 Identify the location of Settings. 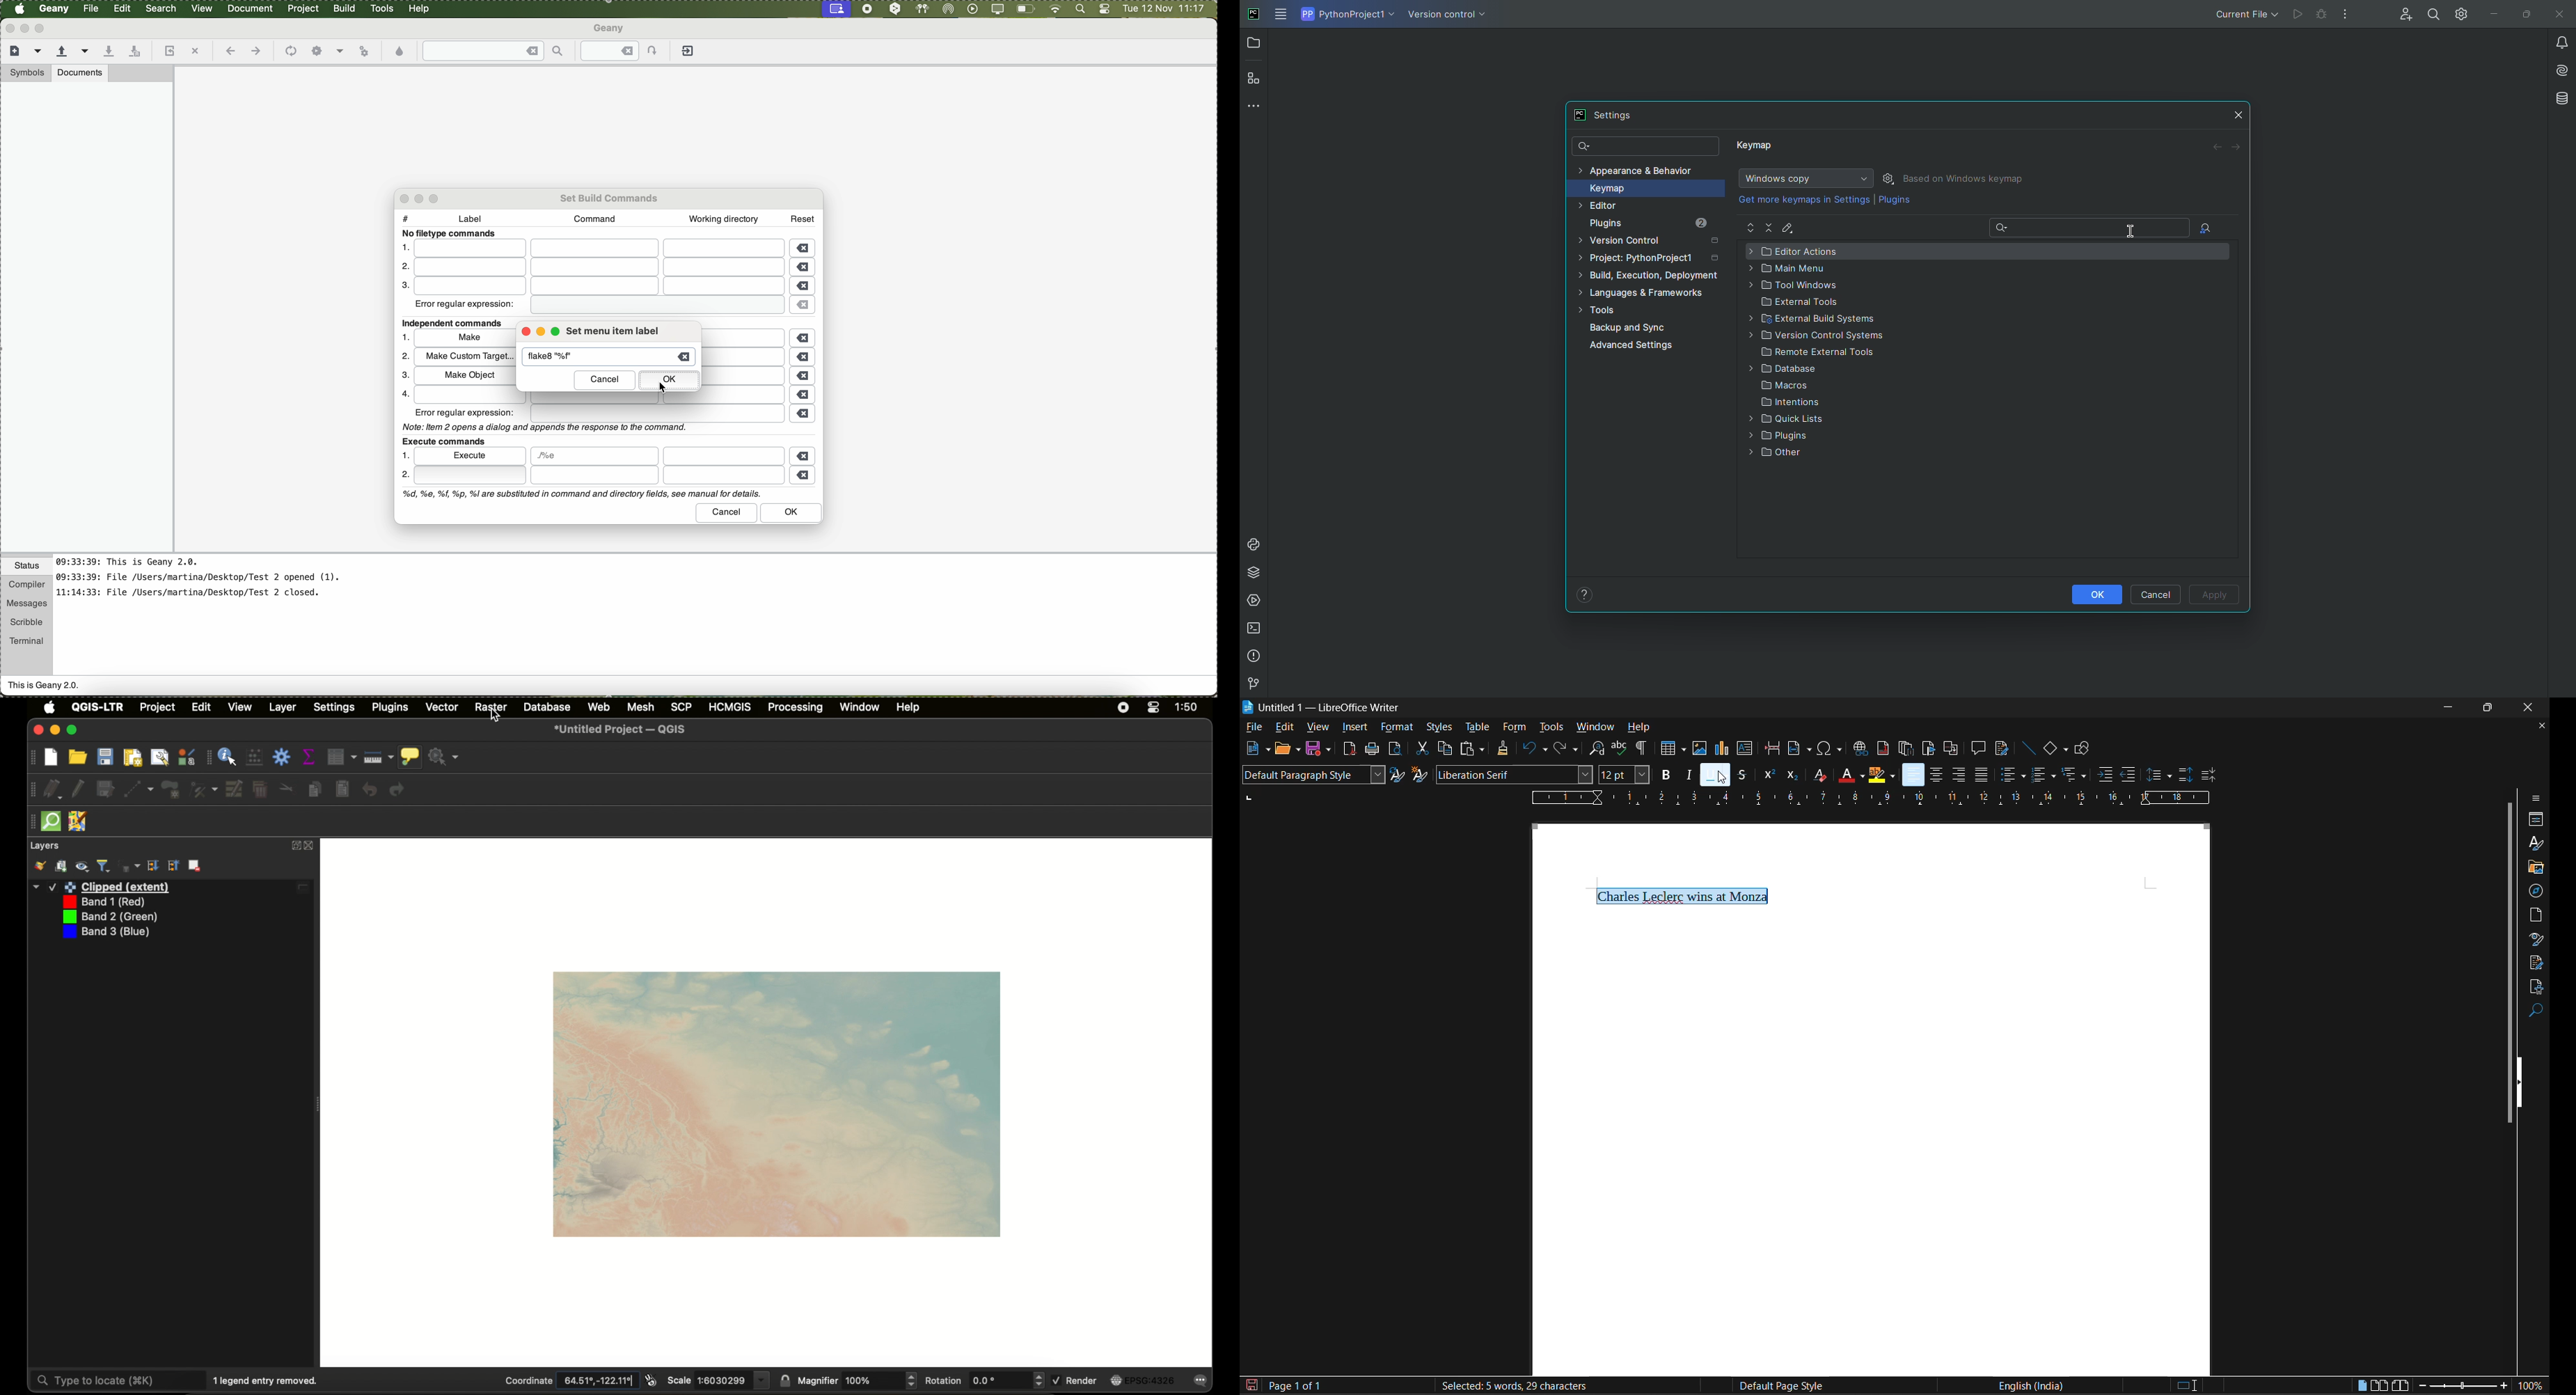
(1609, 115).